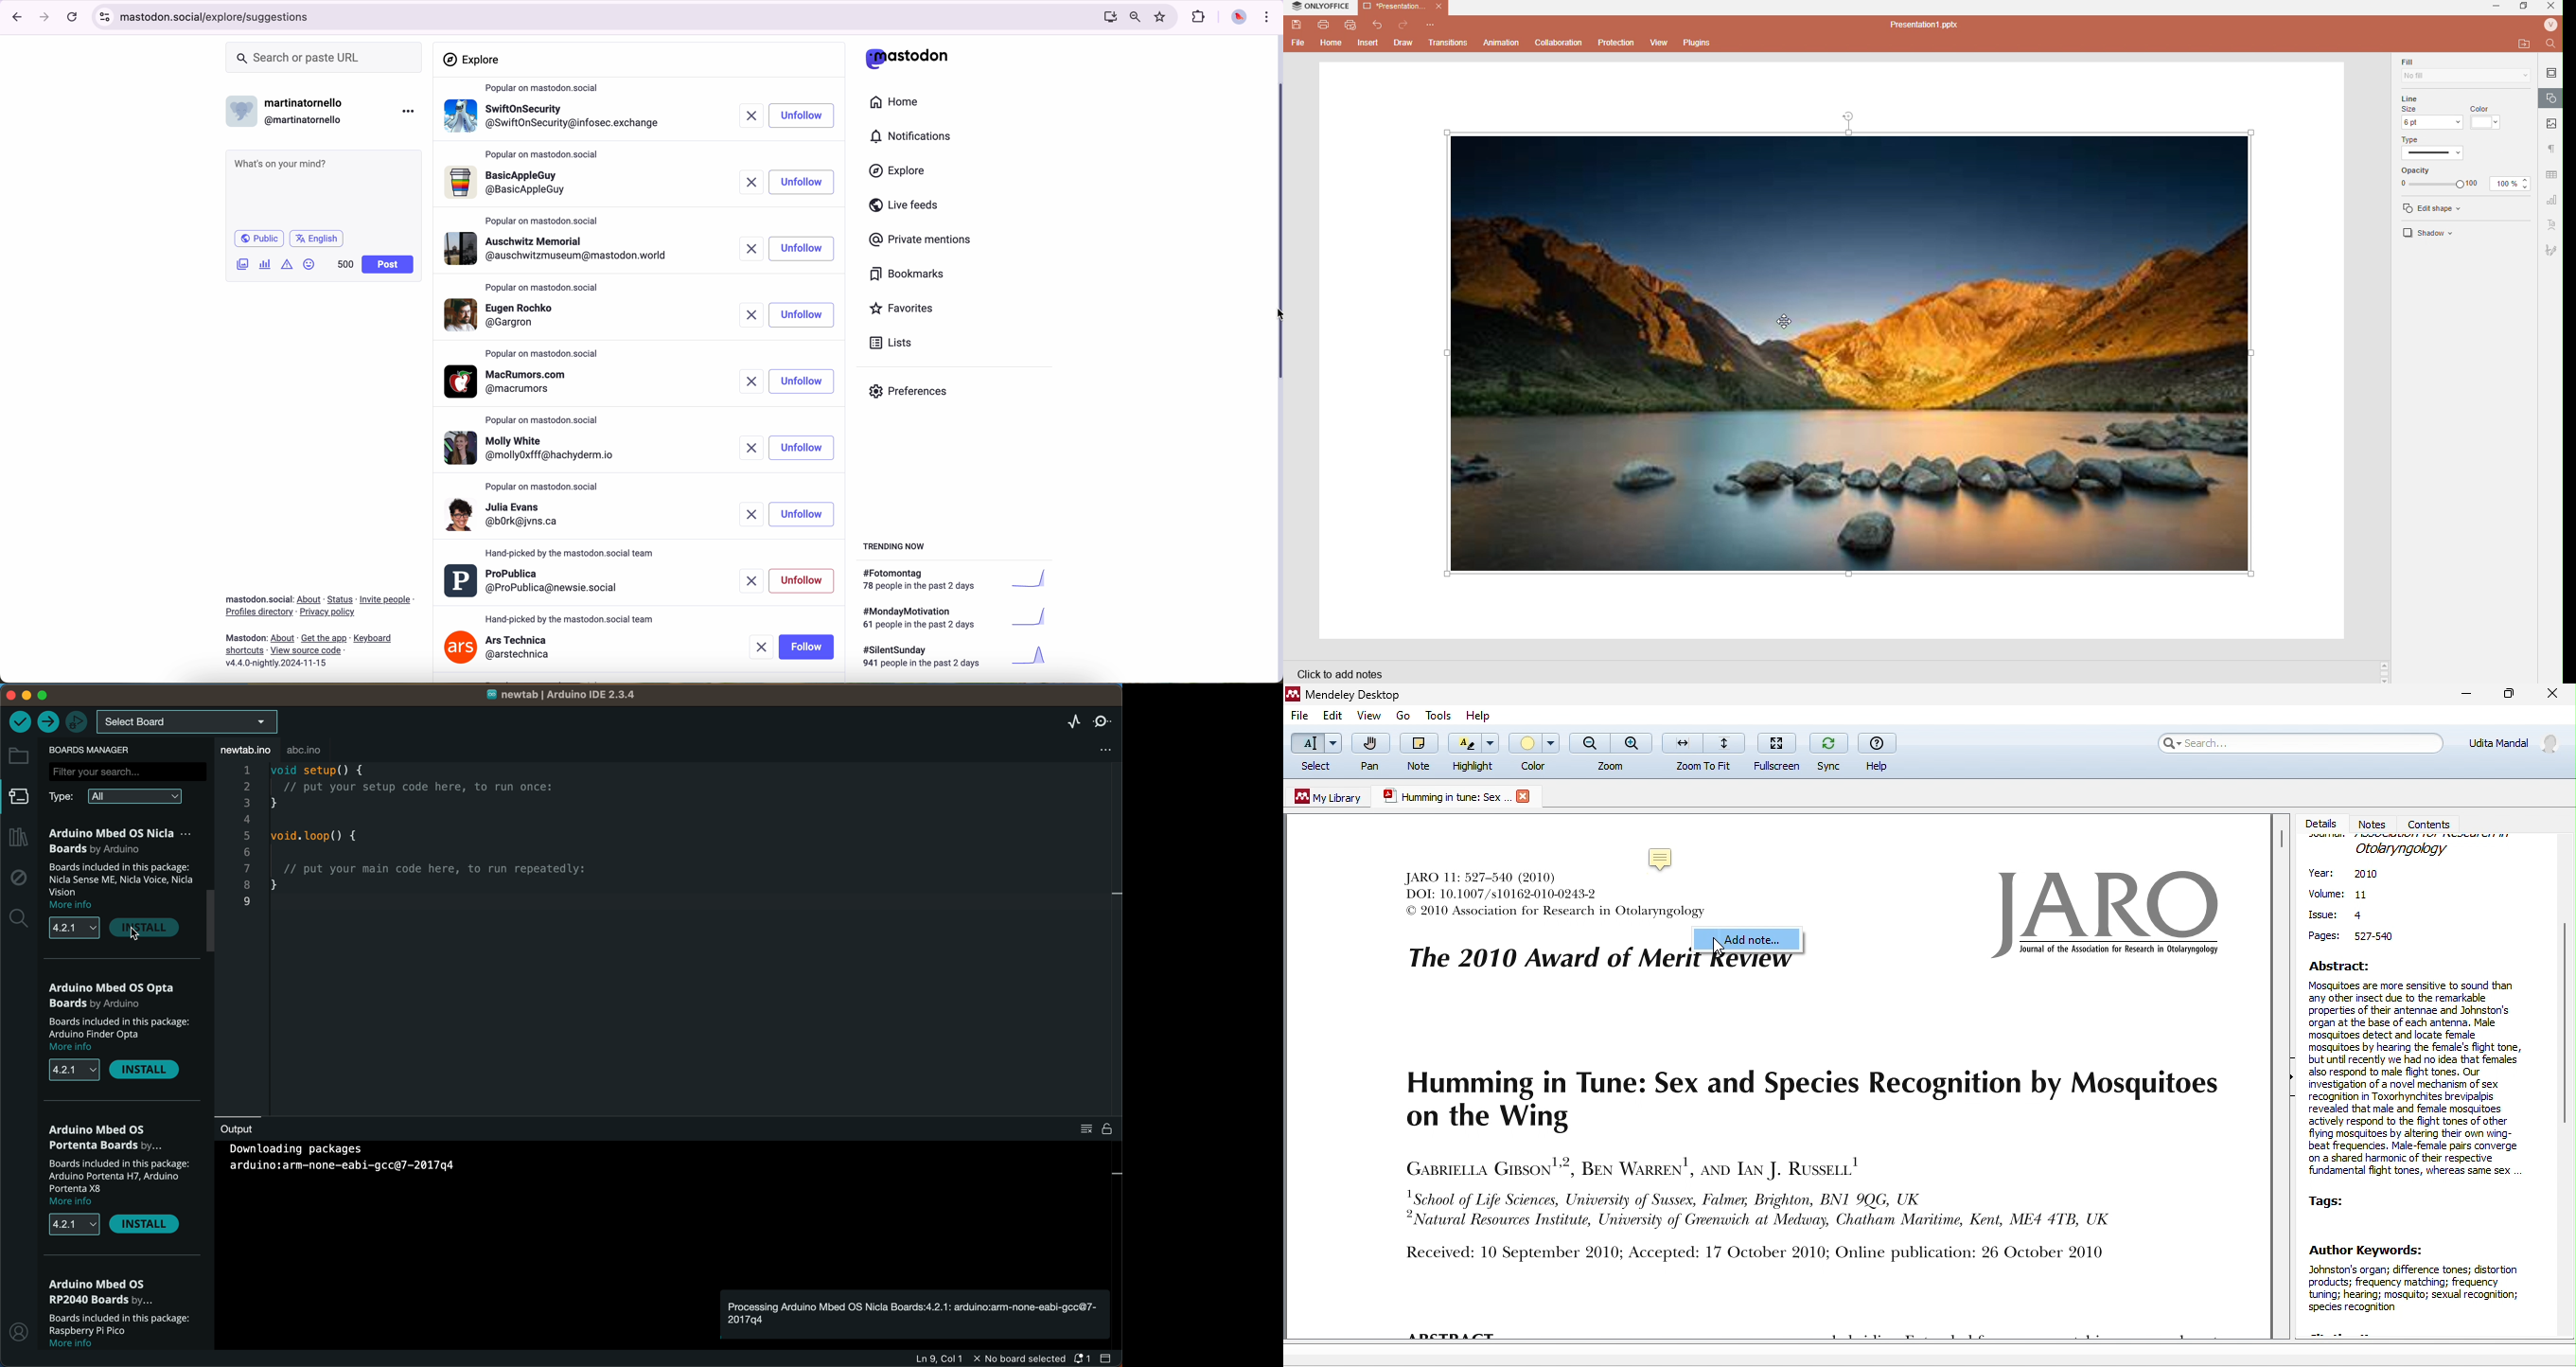 The height and width of the screenshot is (1372, 2576). I want to click on Presentation1.pptx, so click(1927, 25).